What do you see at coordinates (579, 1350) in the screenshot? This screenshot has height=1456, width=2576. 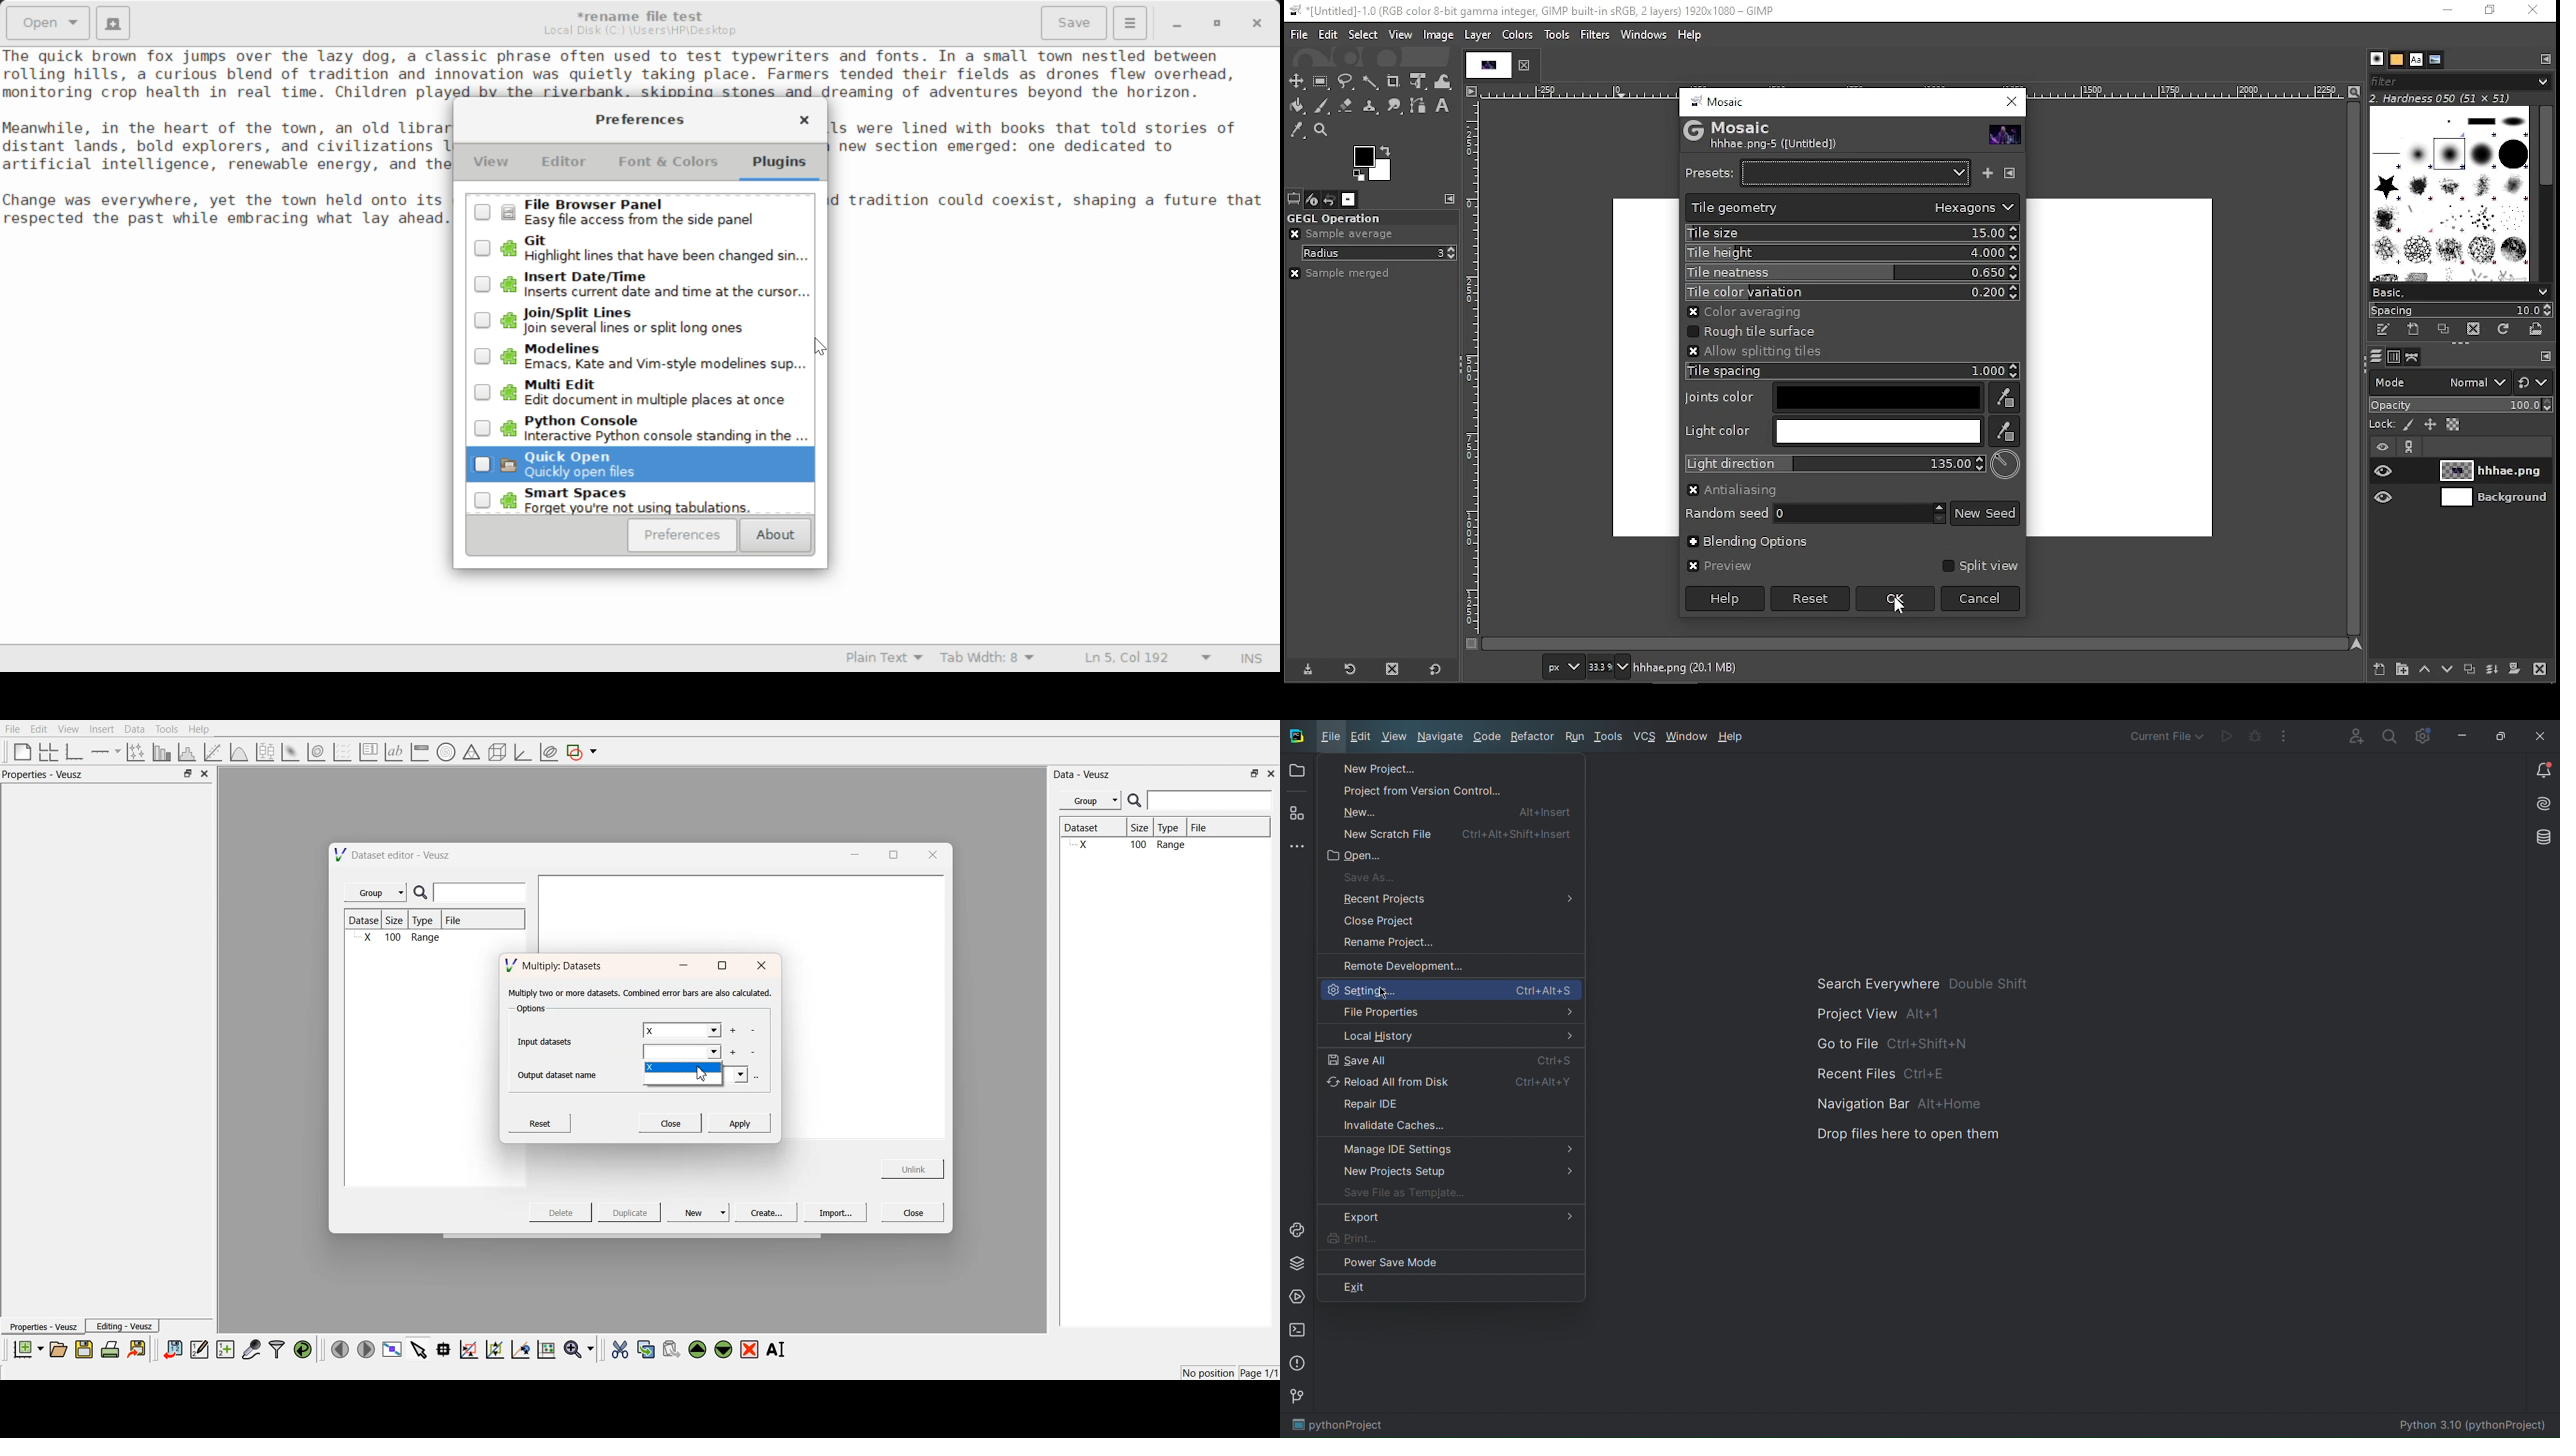 I see `zoom funtions` at bounding box center [579, 1350].